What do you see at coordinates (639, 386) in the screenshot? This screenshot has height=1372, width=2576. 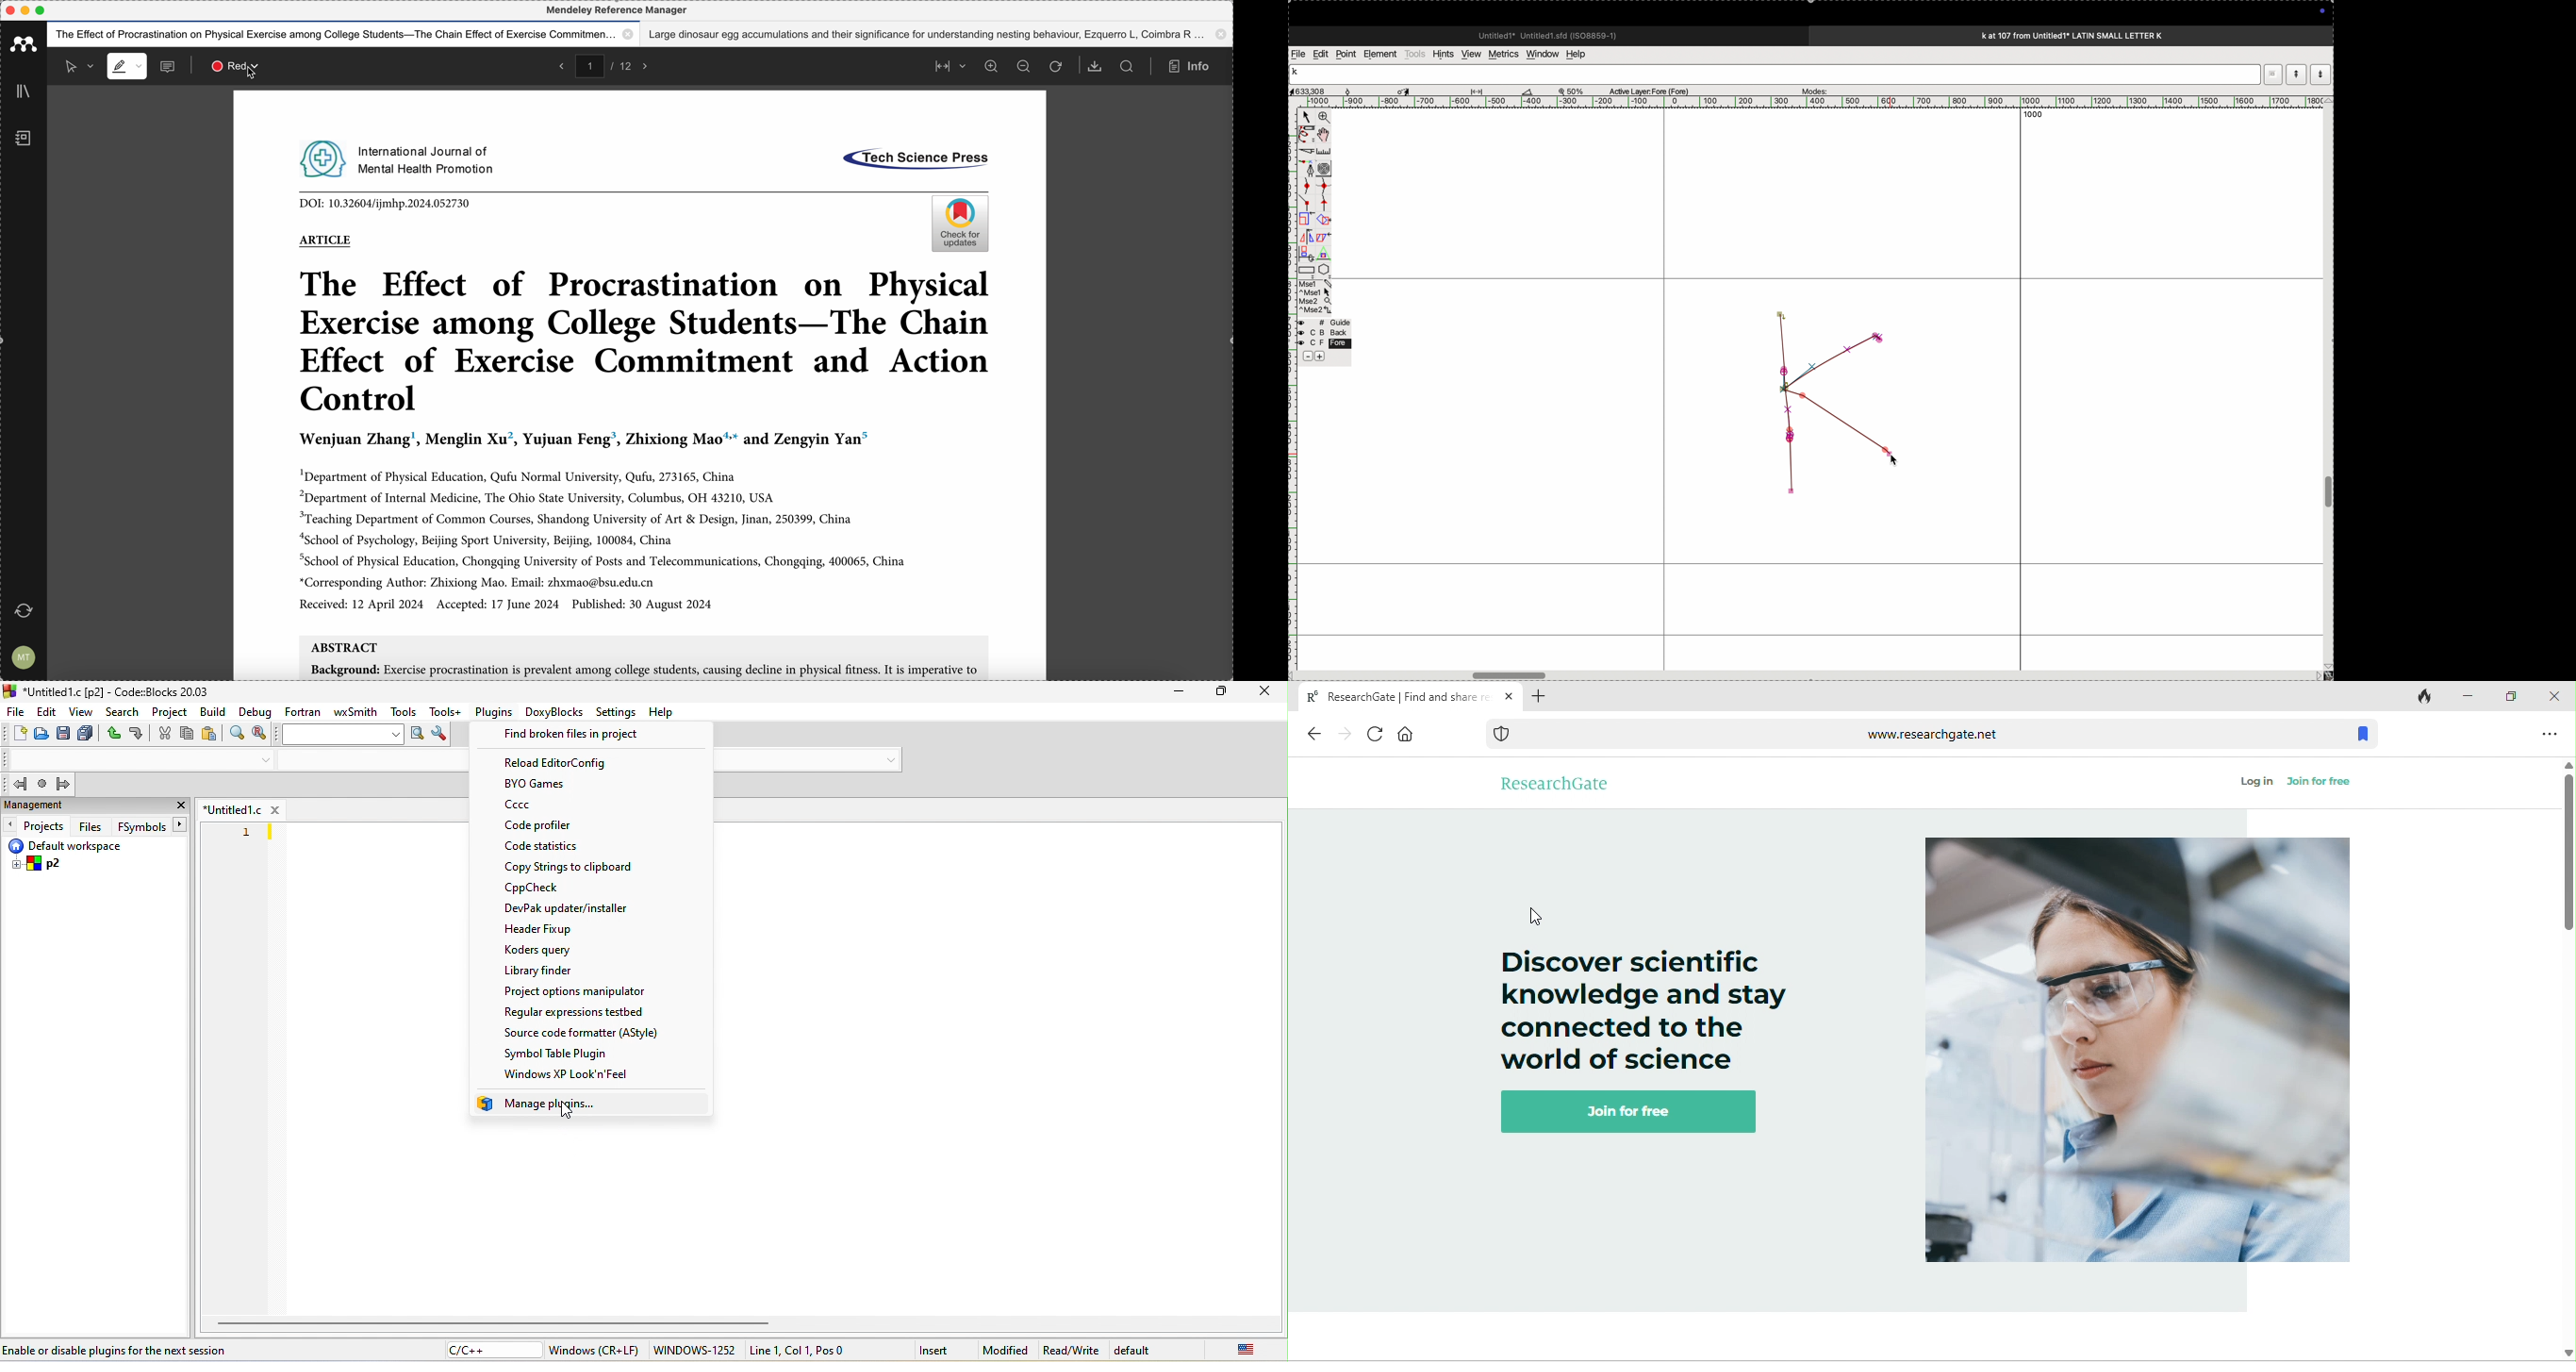 I see `pdf opened` at bounding box center [639, 386].